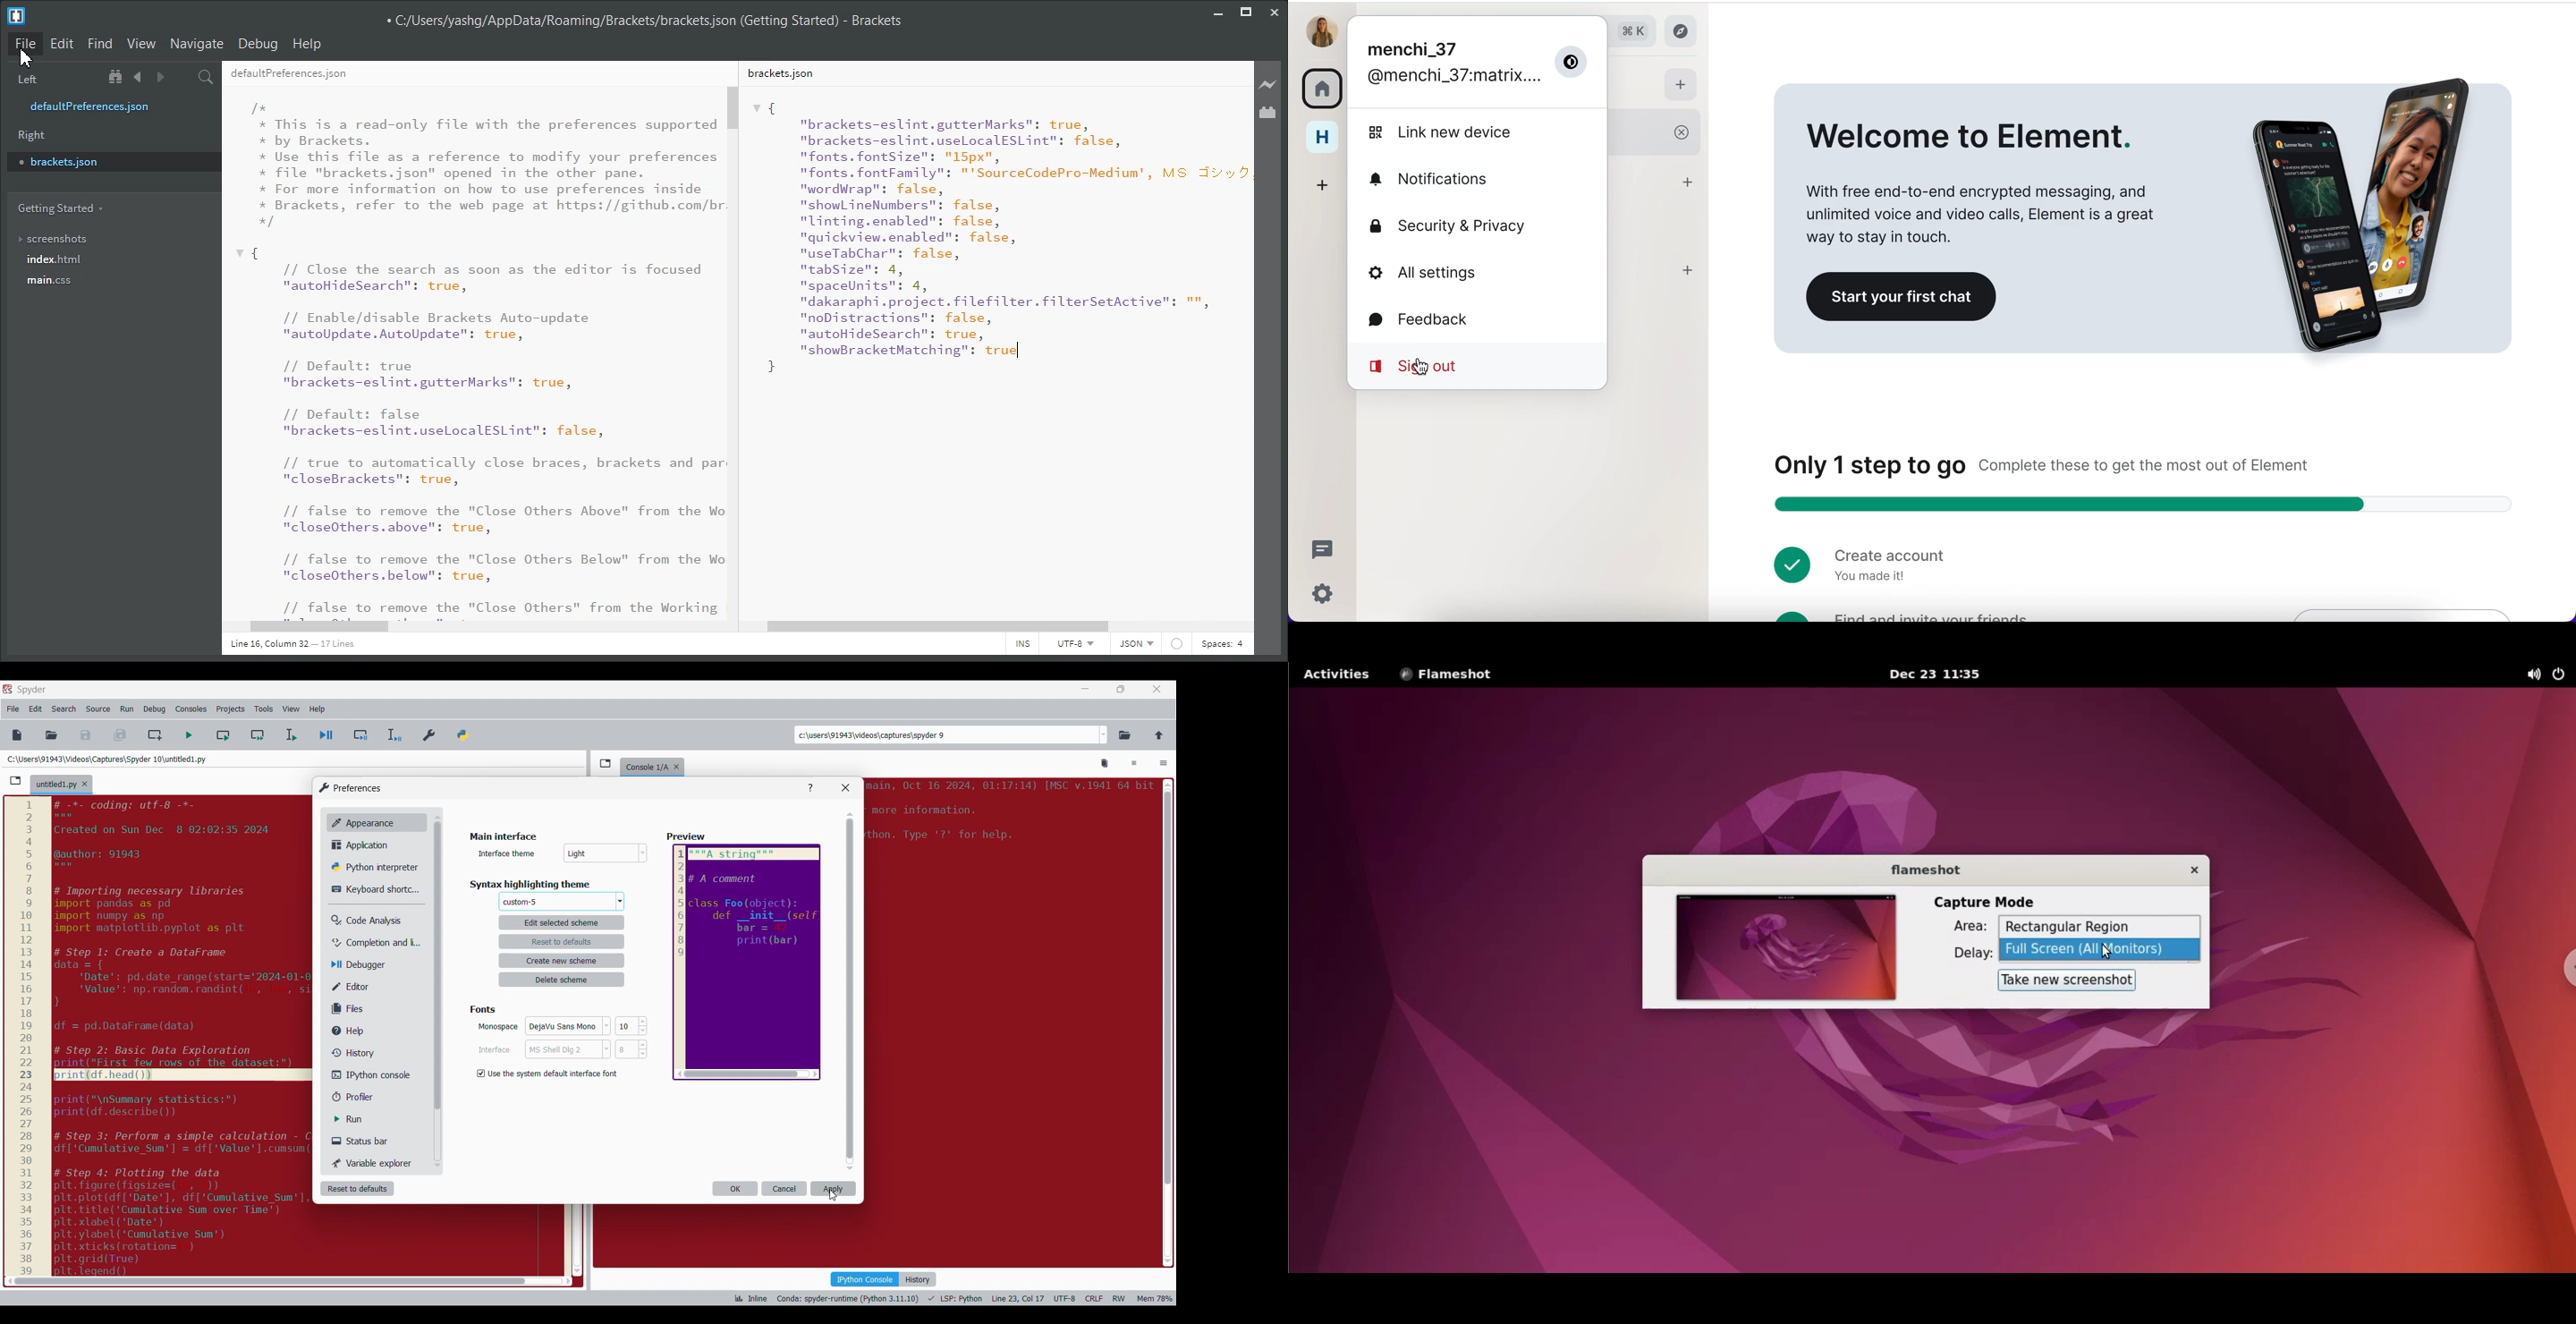  What do you see at coordinates (1473, 366) in the screenshot?
I see `sign out` at bounding box center [1473, 366].